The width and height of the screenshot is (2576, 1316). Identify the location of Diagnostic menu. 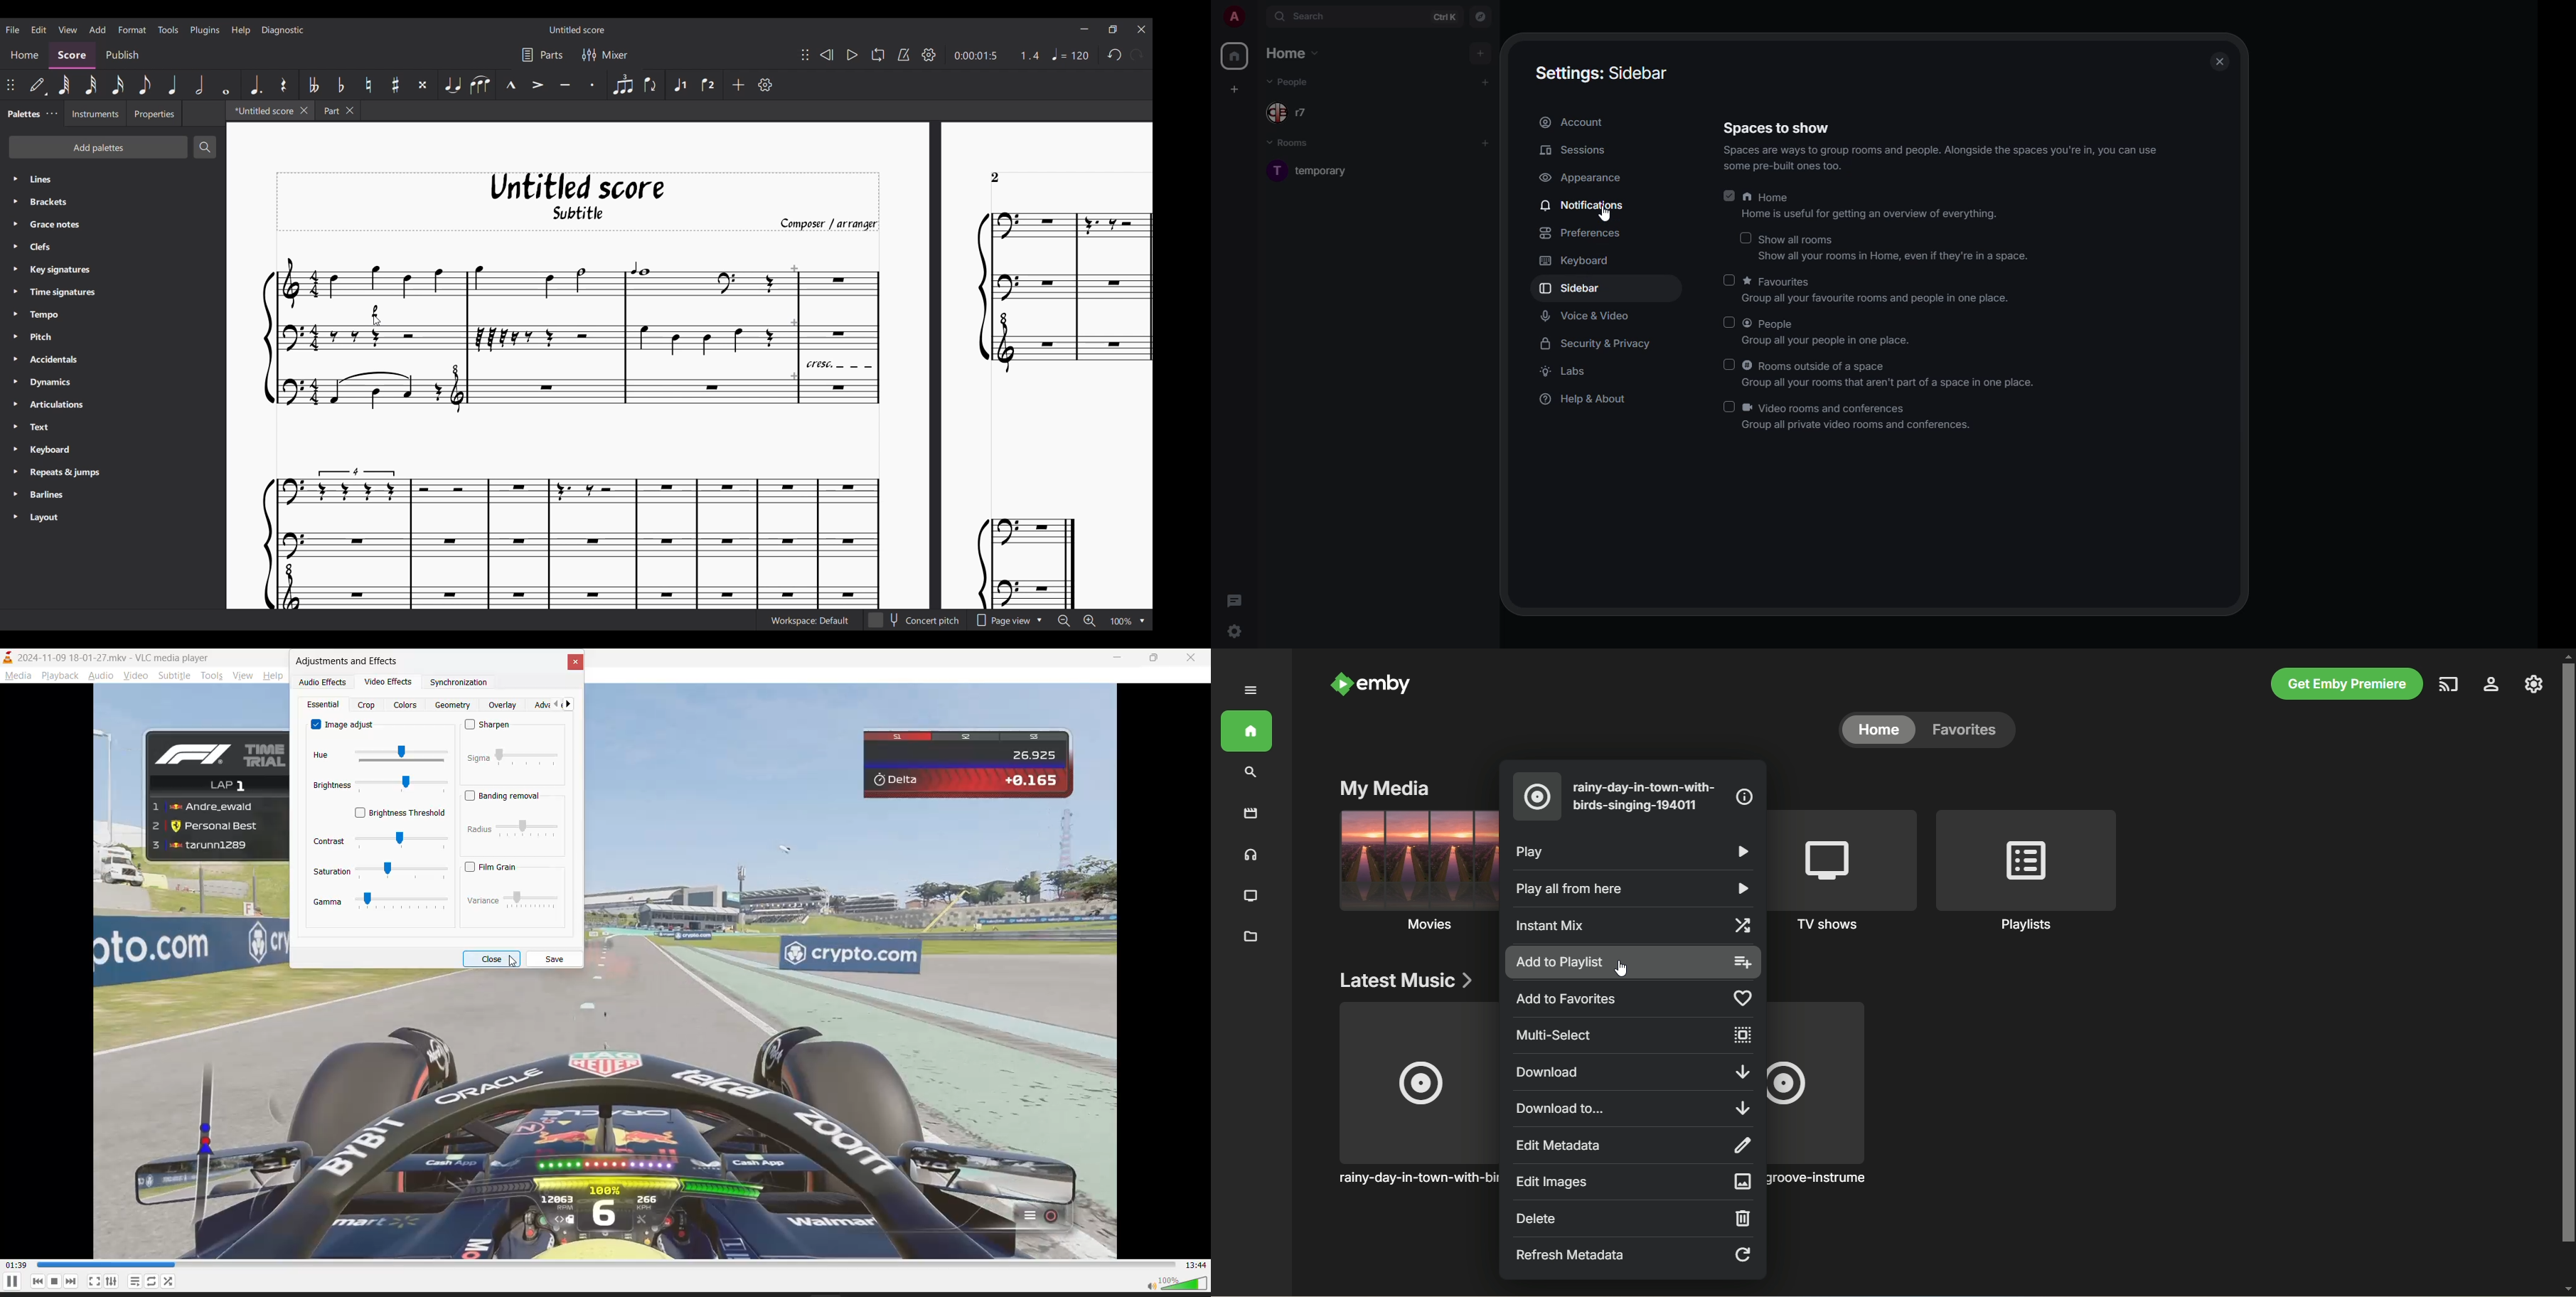
(283, 30).